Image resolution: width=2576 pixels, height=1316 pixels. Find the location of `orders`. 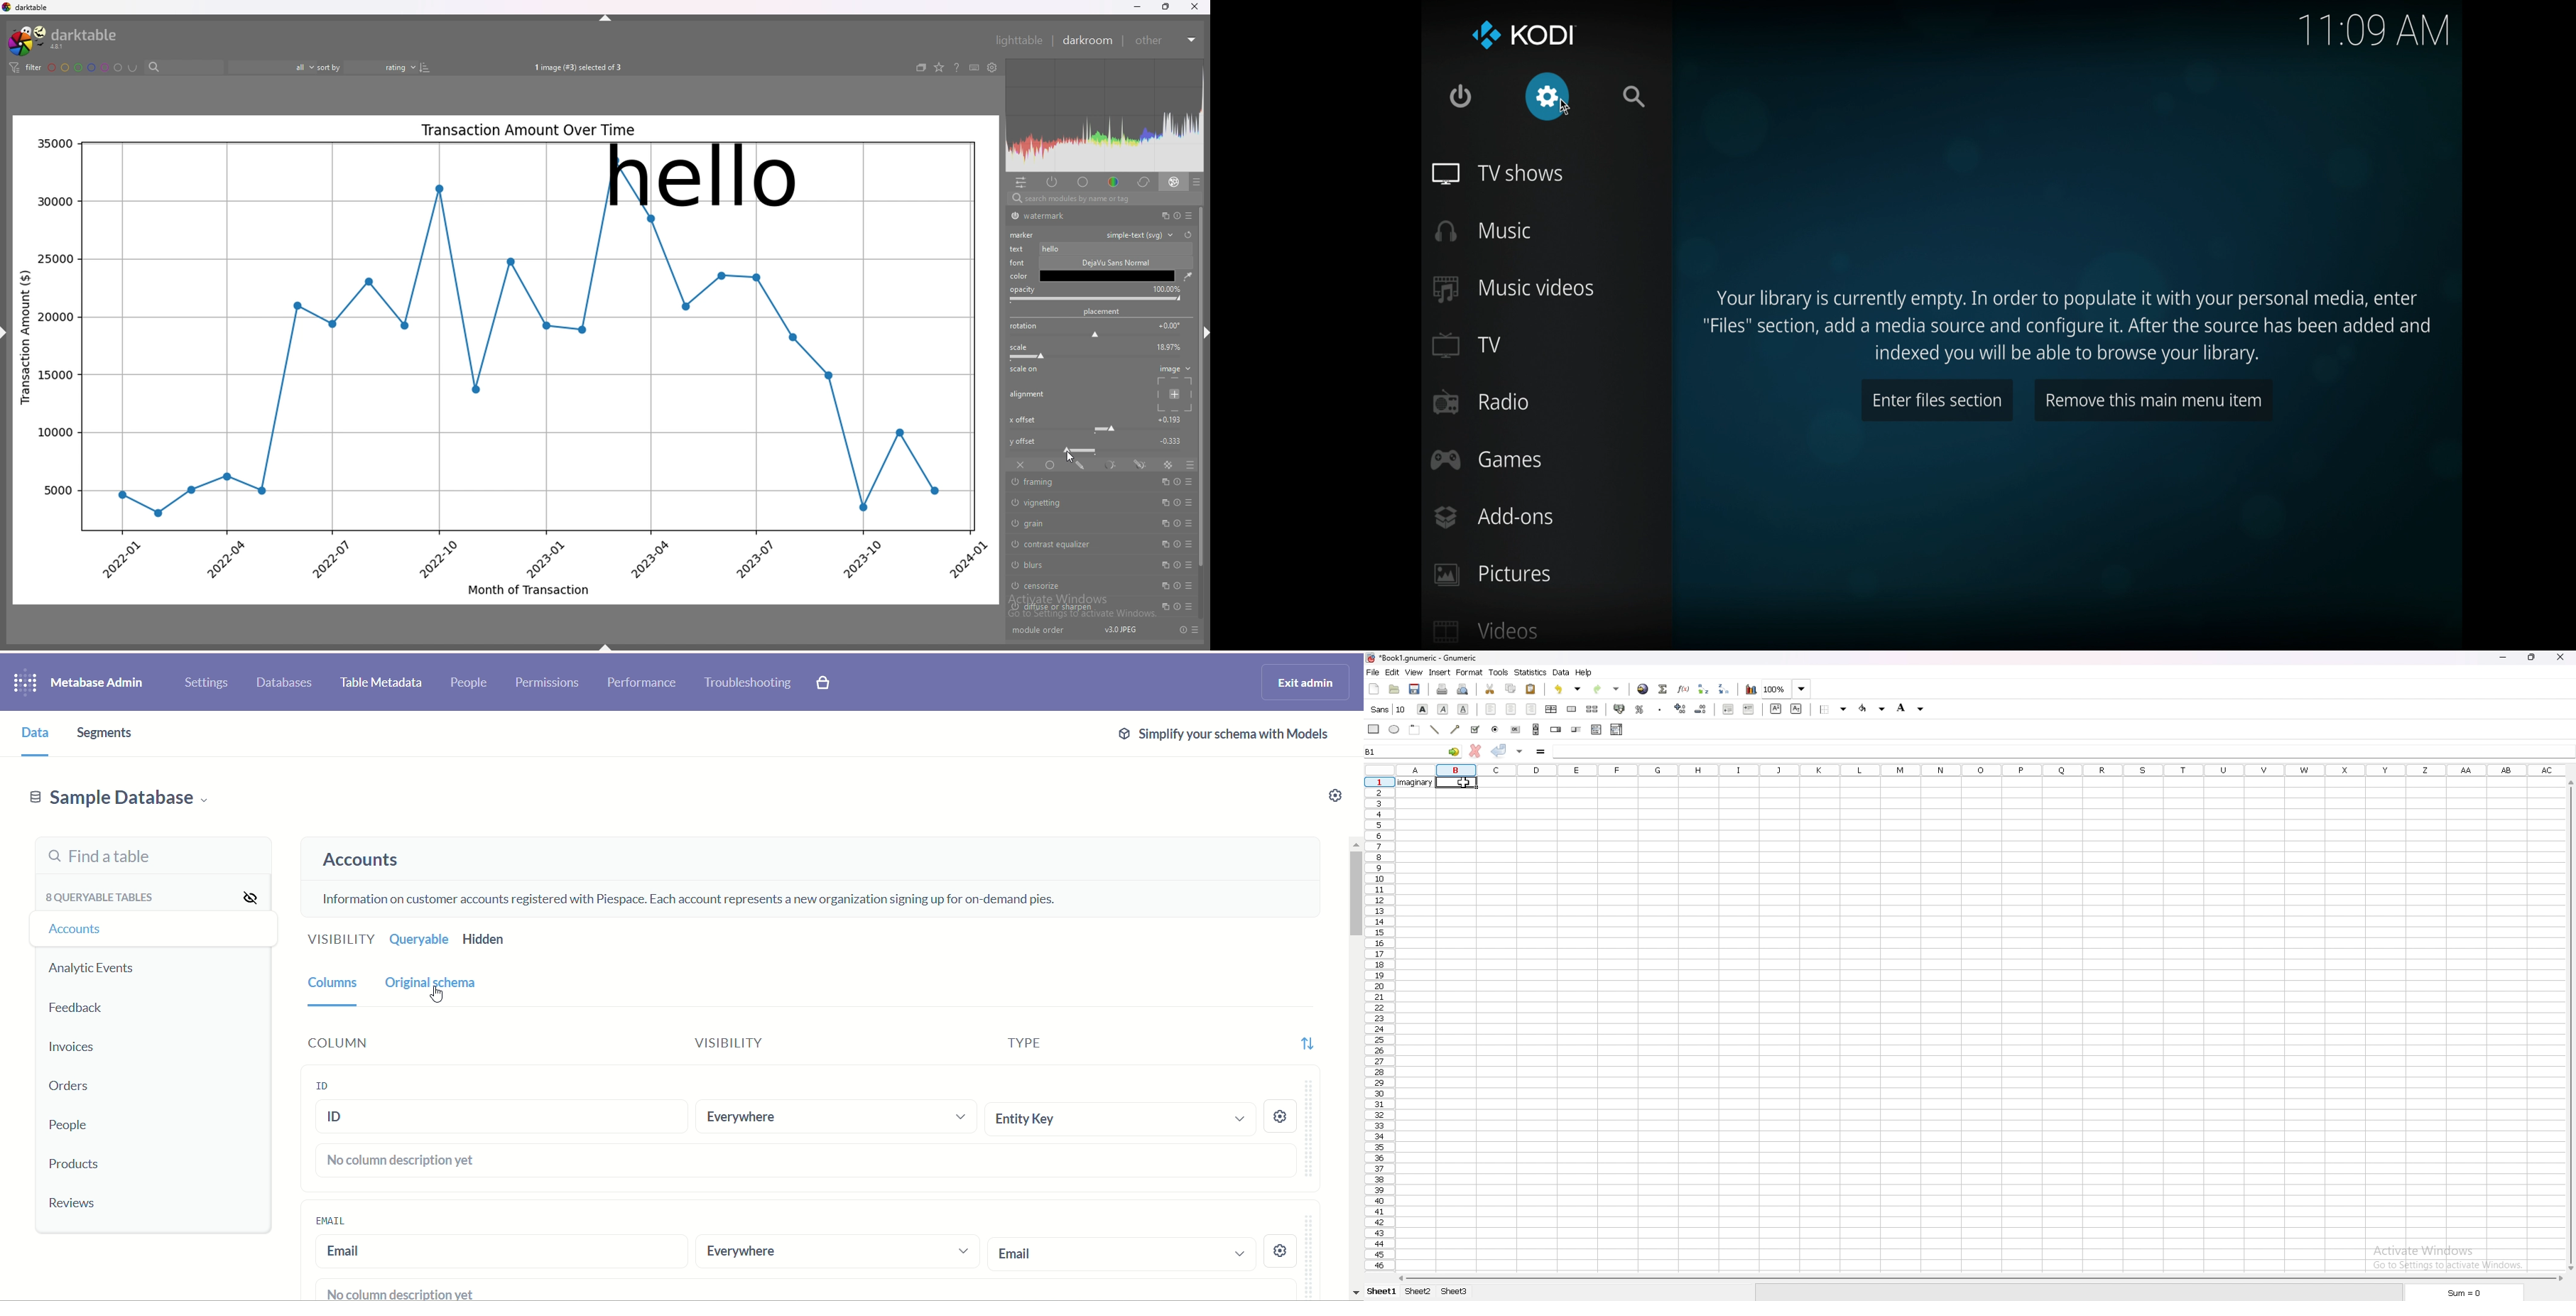

orders is located at coordinates (80, 1087).